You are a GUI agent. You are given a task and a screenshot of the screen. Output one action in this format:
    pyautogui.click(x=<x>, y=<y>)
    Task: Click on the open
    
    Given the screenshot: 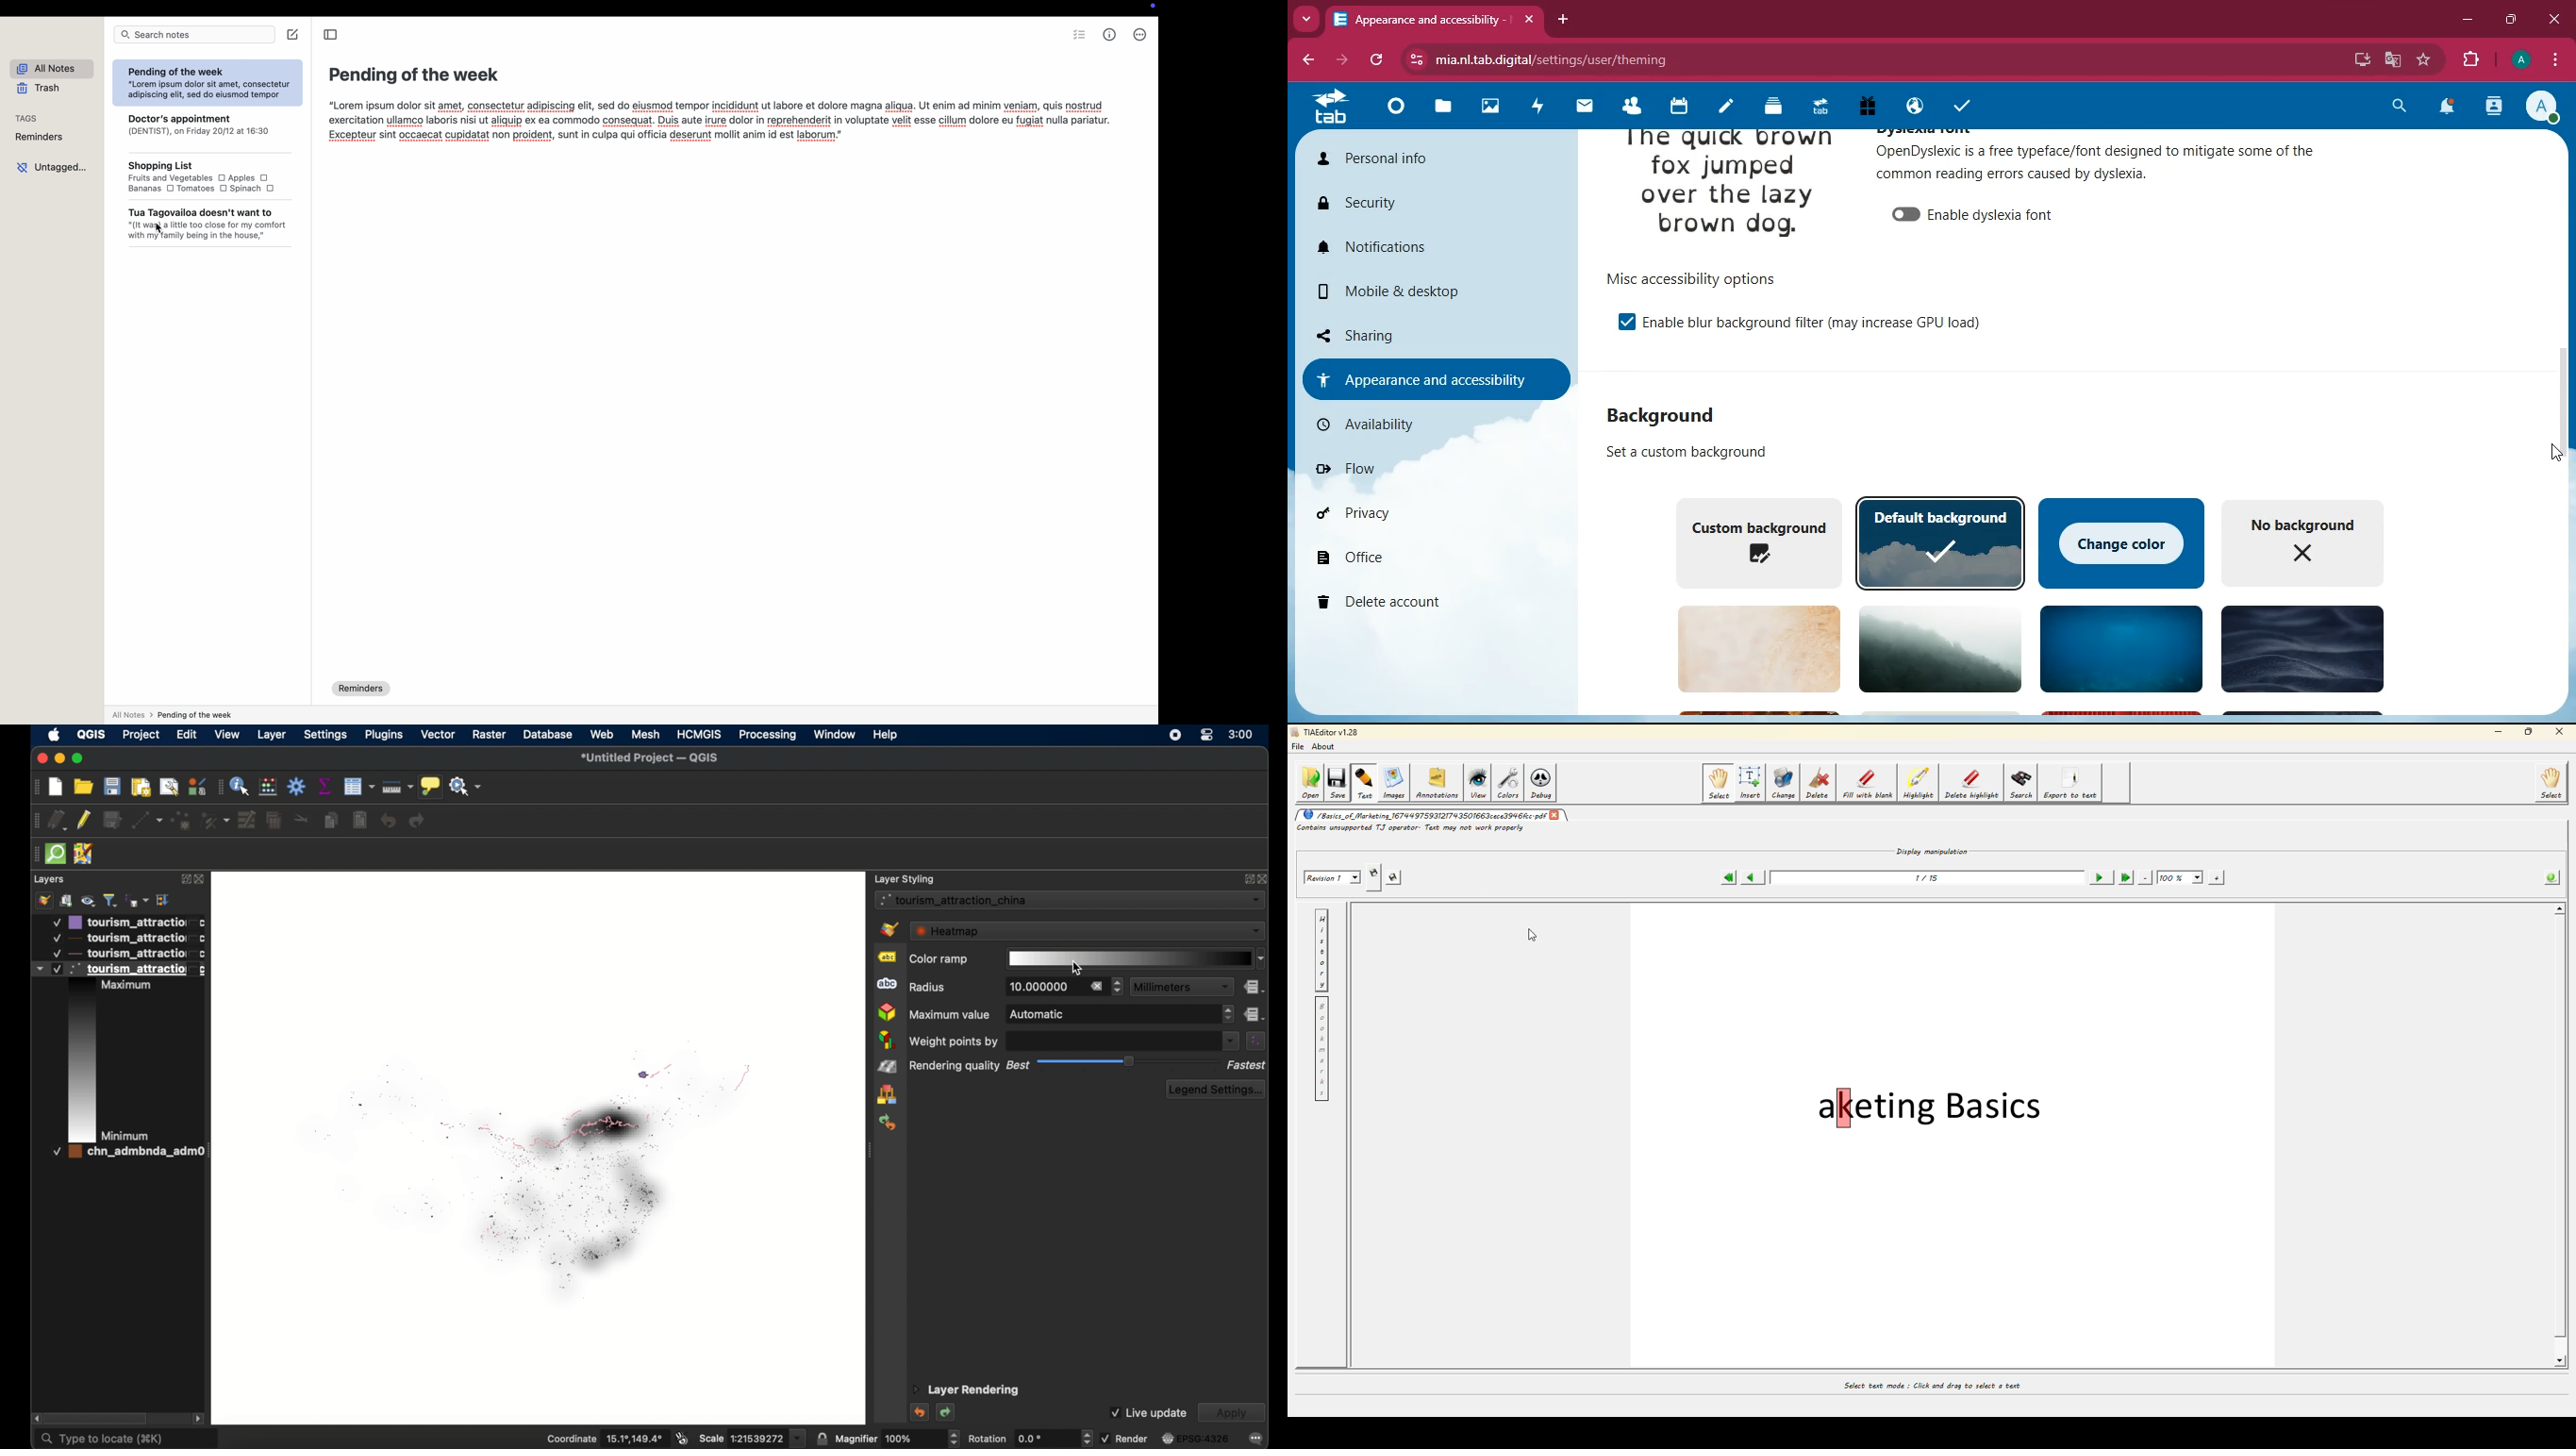 What is the action you would take?
    pyautogui.click(x=1309, y=780)
    